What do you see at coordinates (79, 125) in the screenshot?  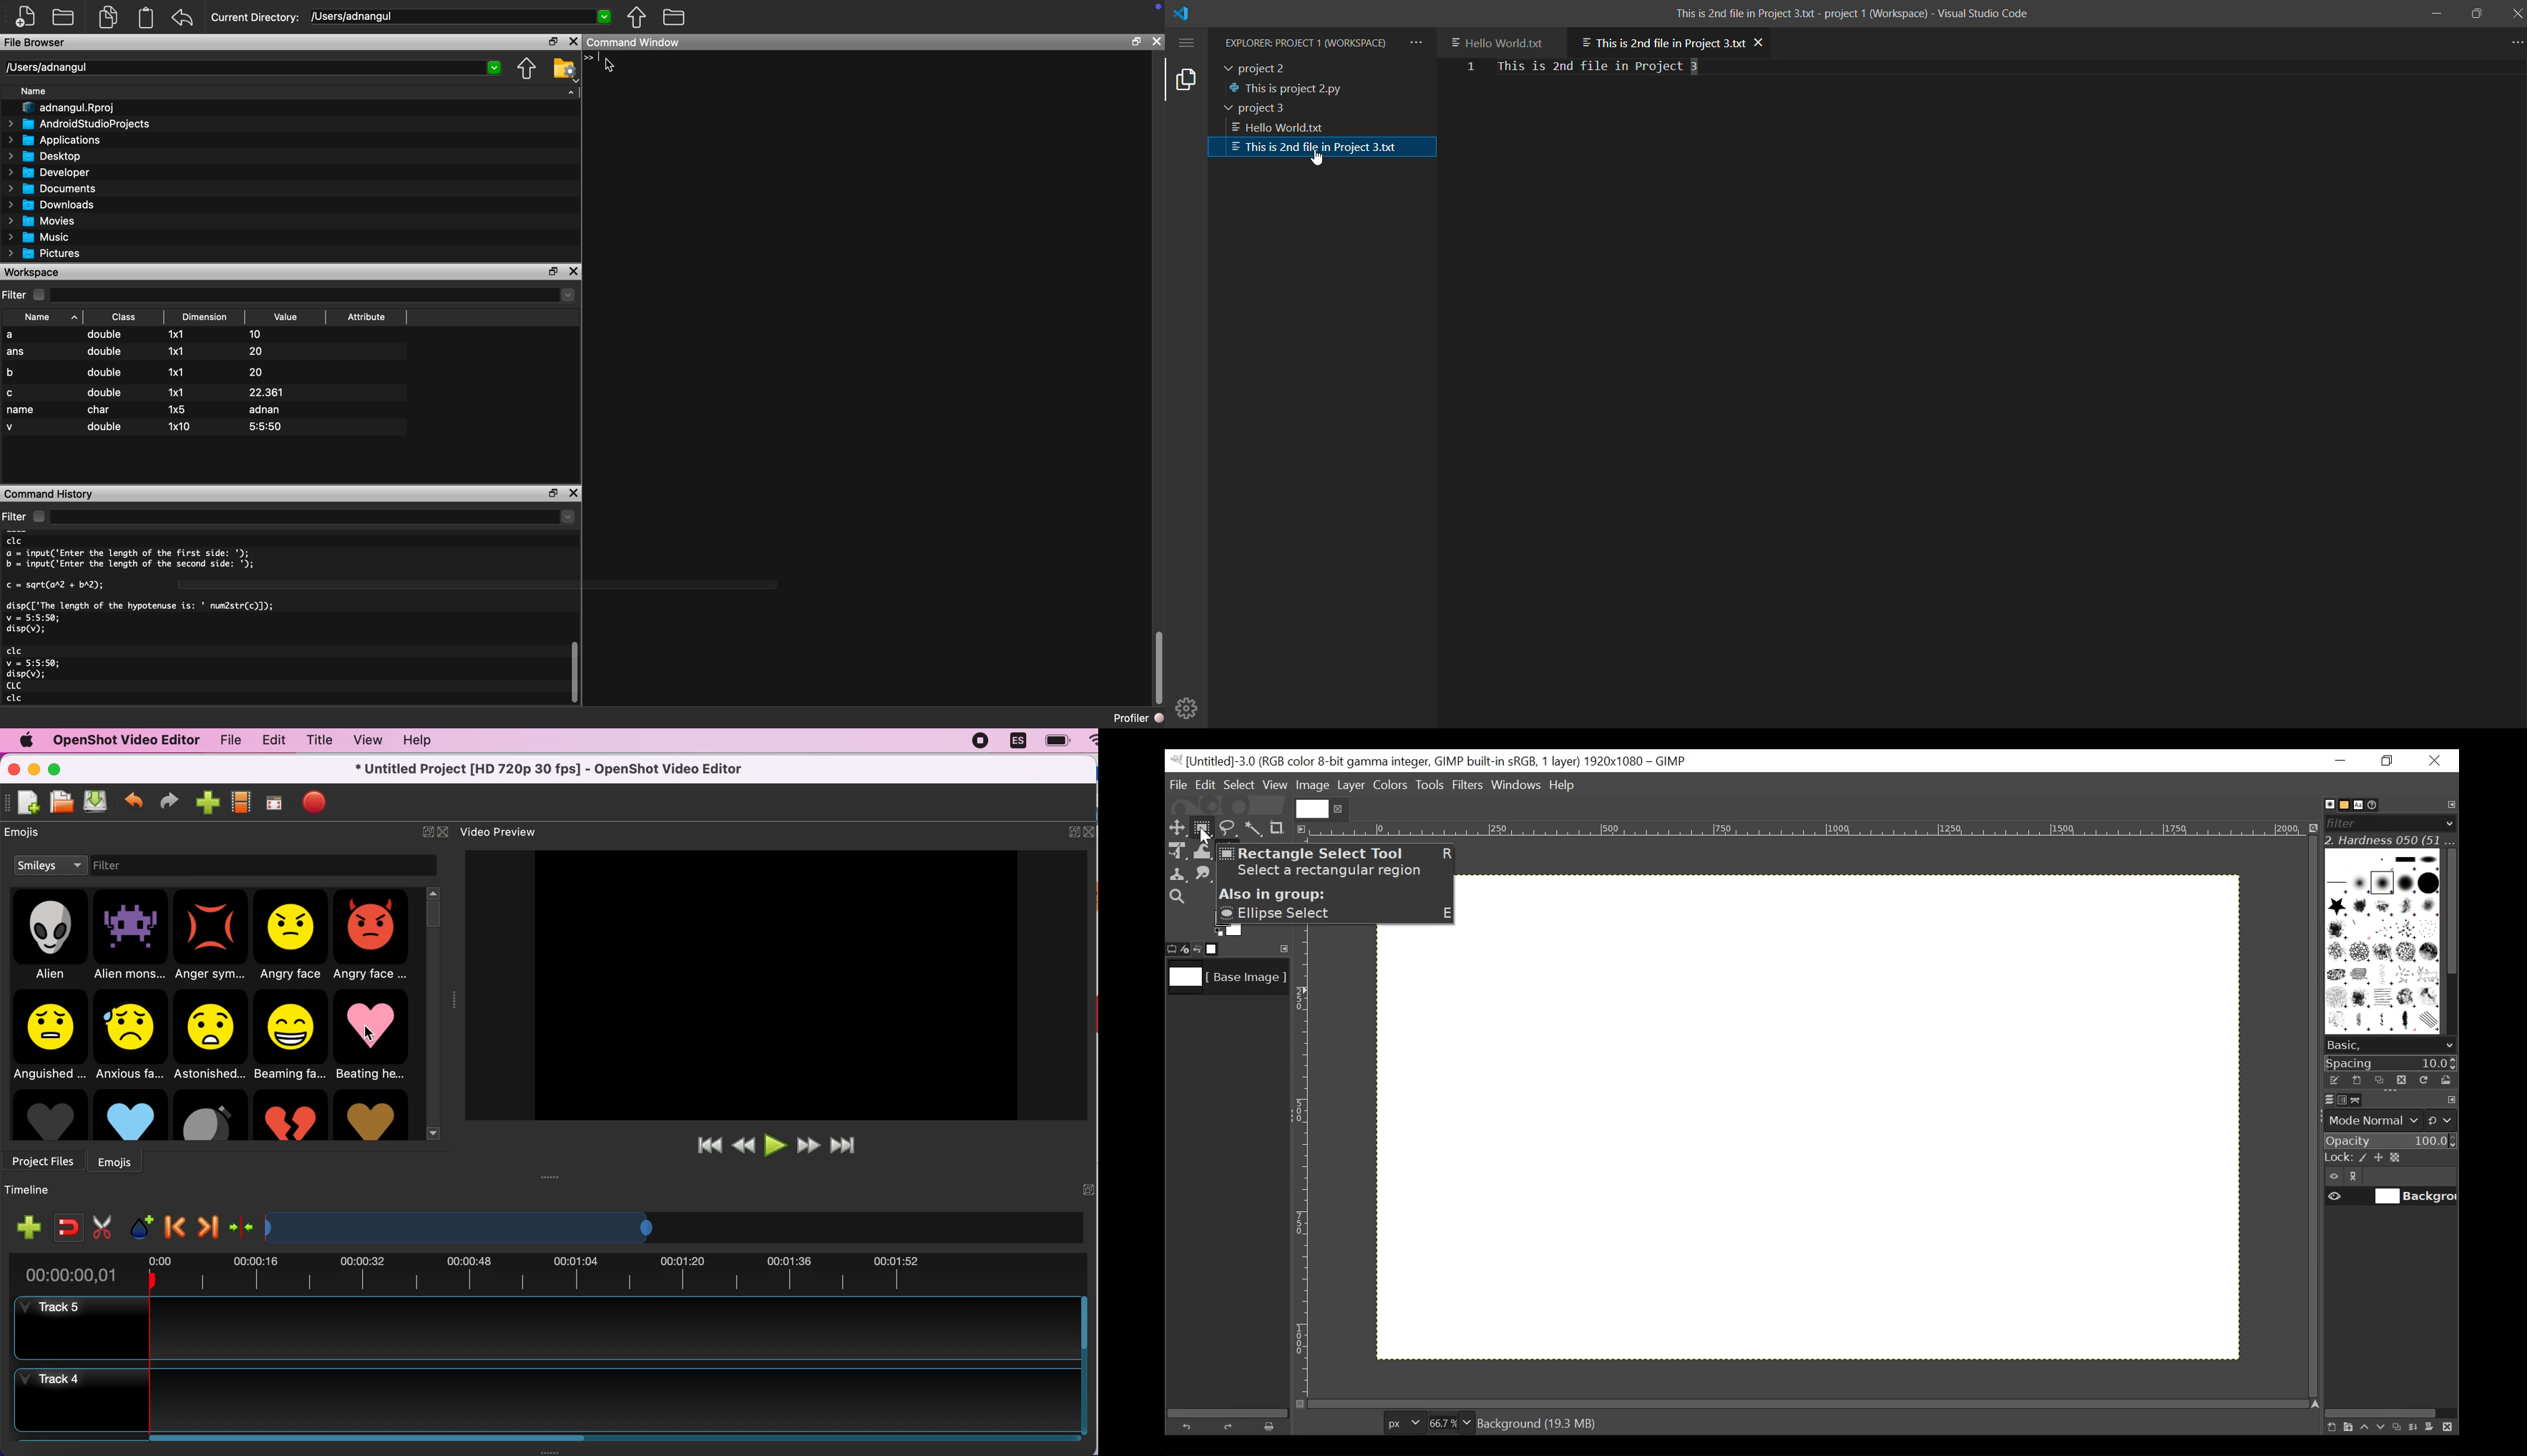 I see `>  AndroidStudioProjects` at bounding box center [79, 125].